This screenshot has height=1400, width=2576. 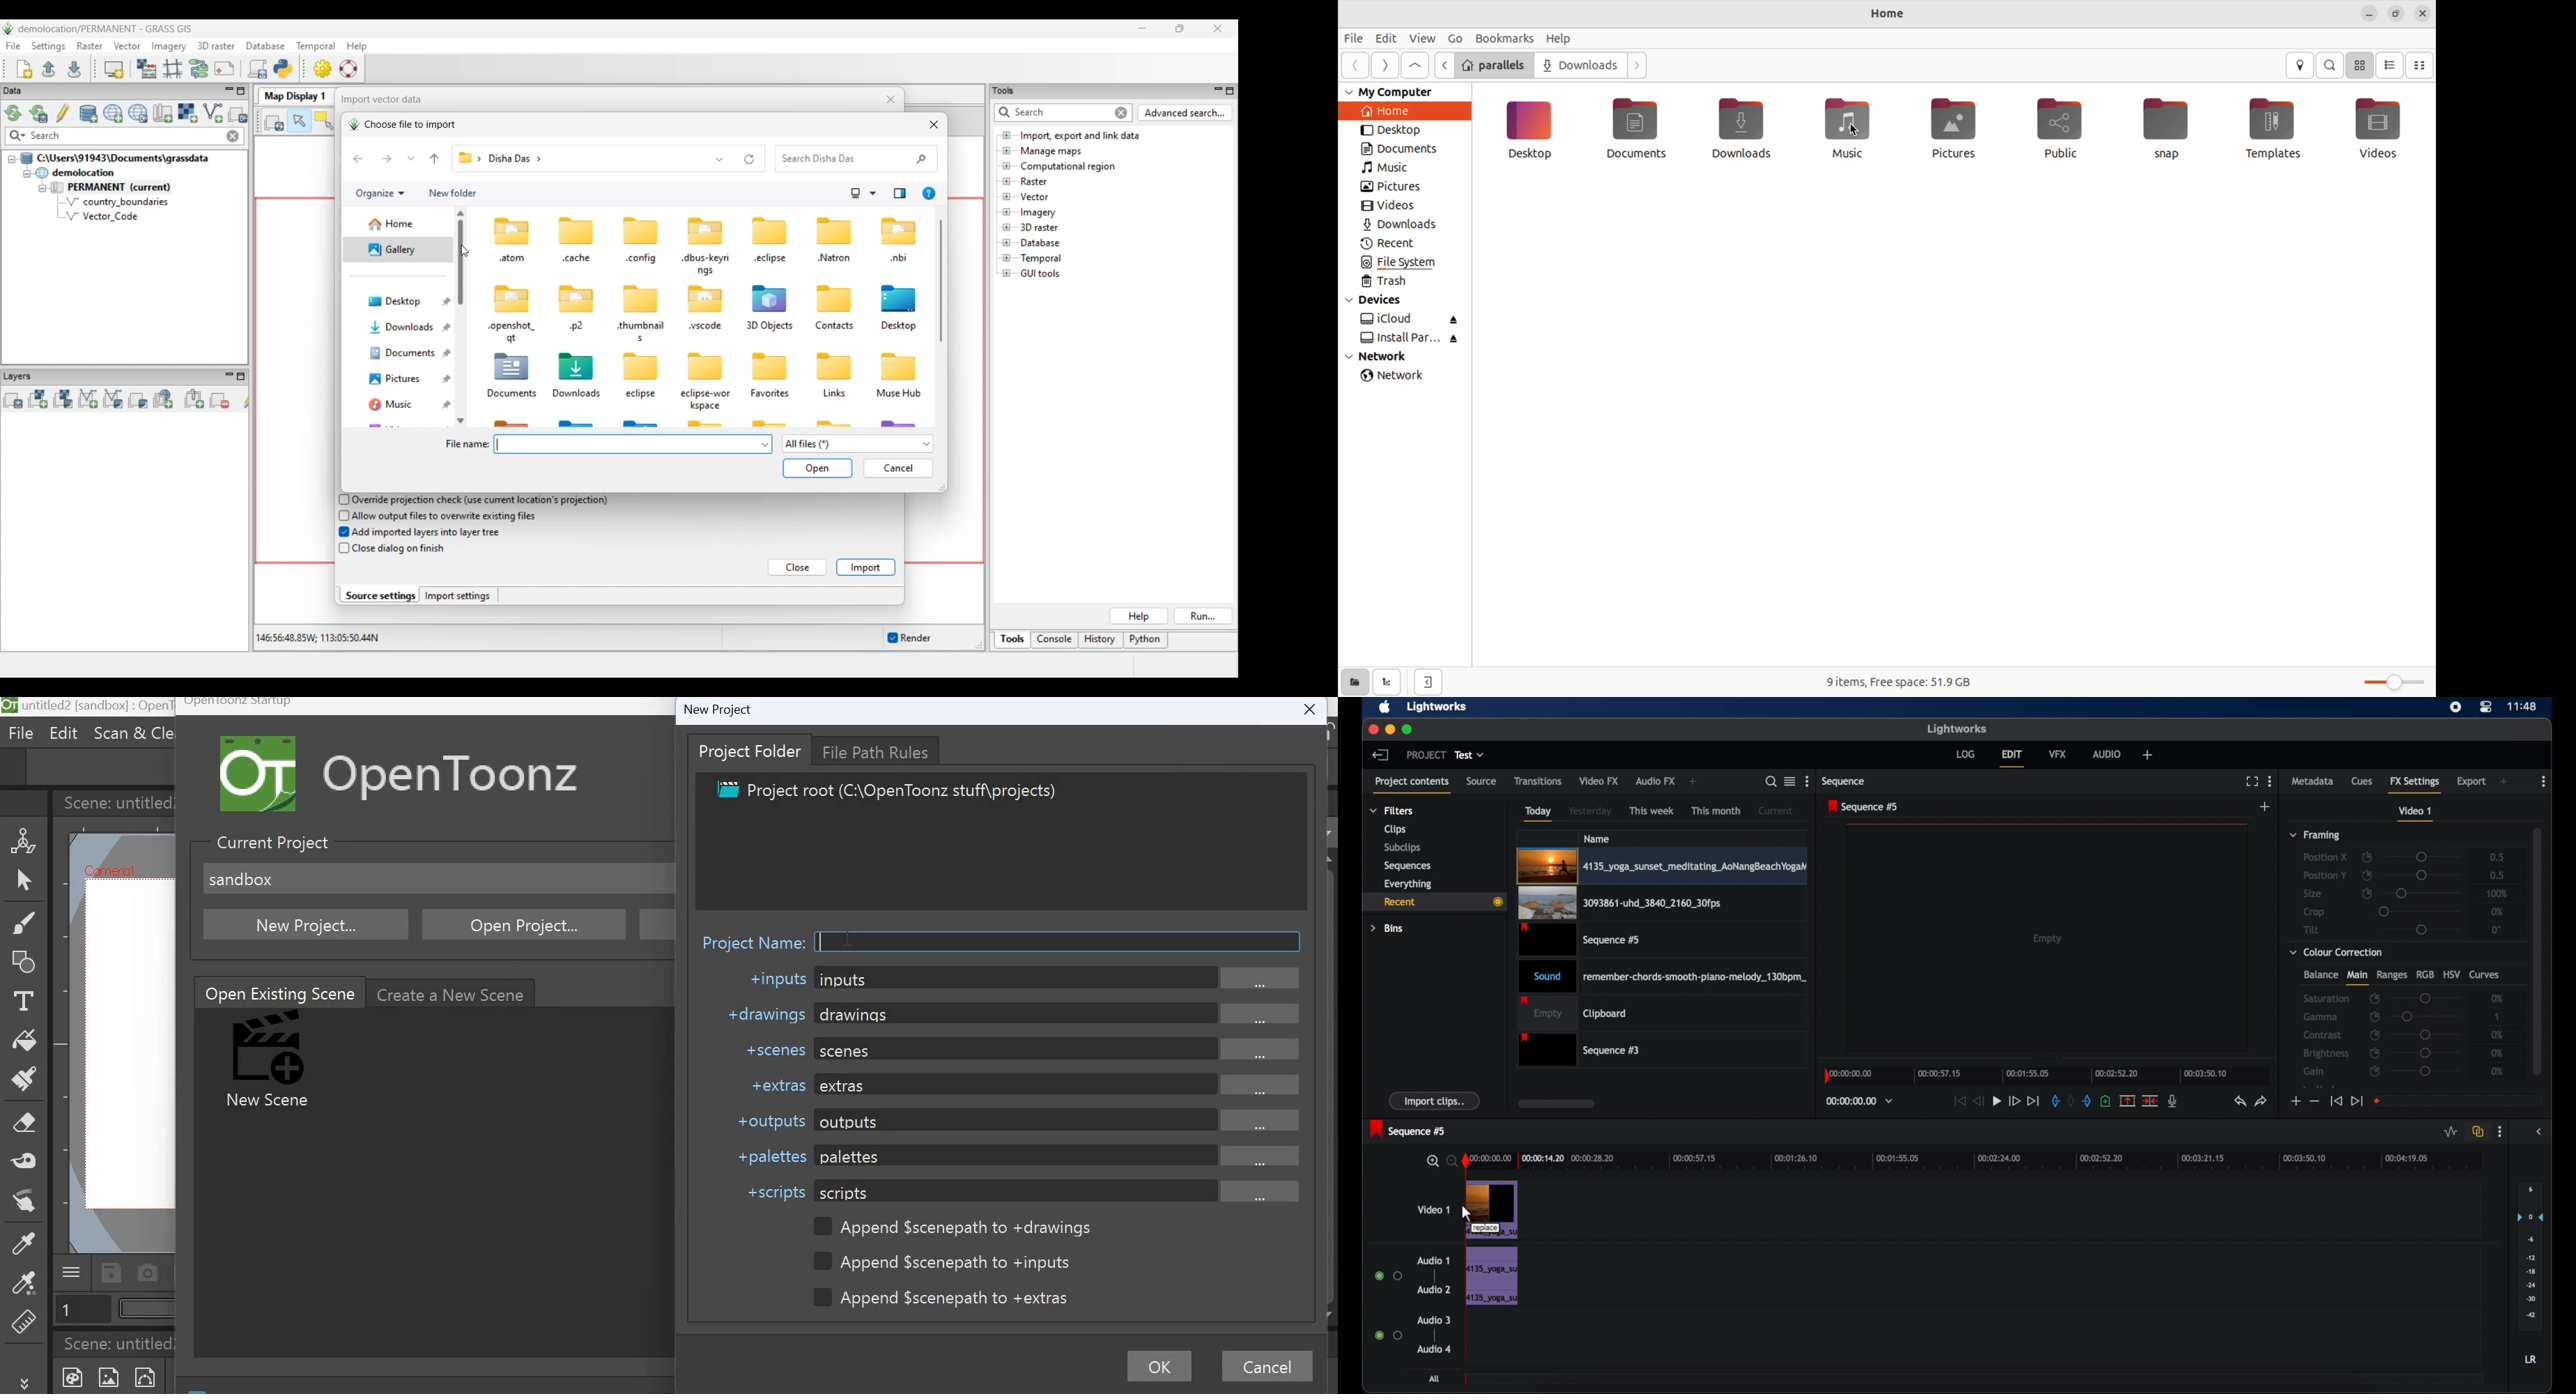 I want to click on 0.5, so click(x=2497, y=875).